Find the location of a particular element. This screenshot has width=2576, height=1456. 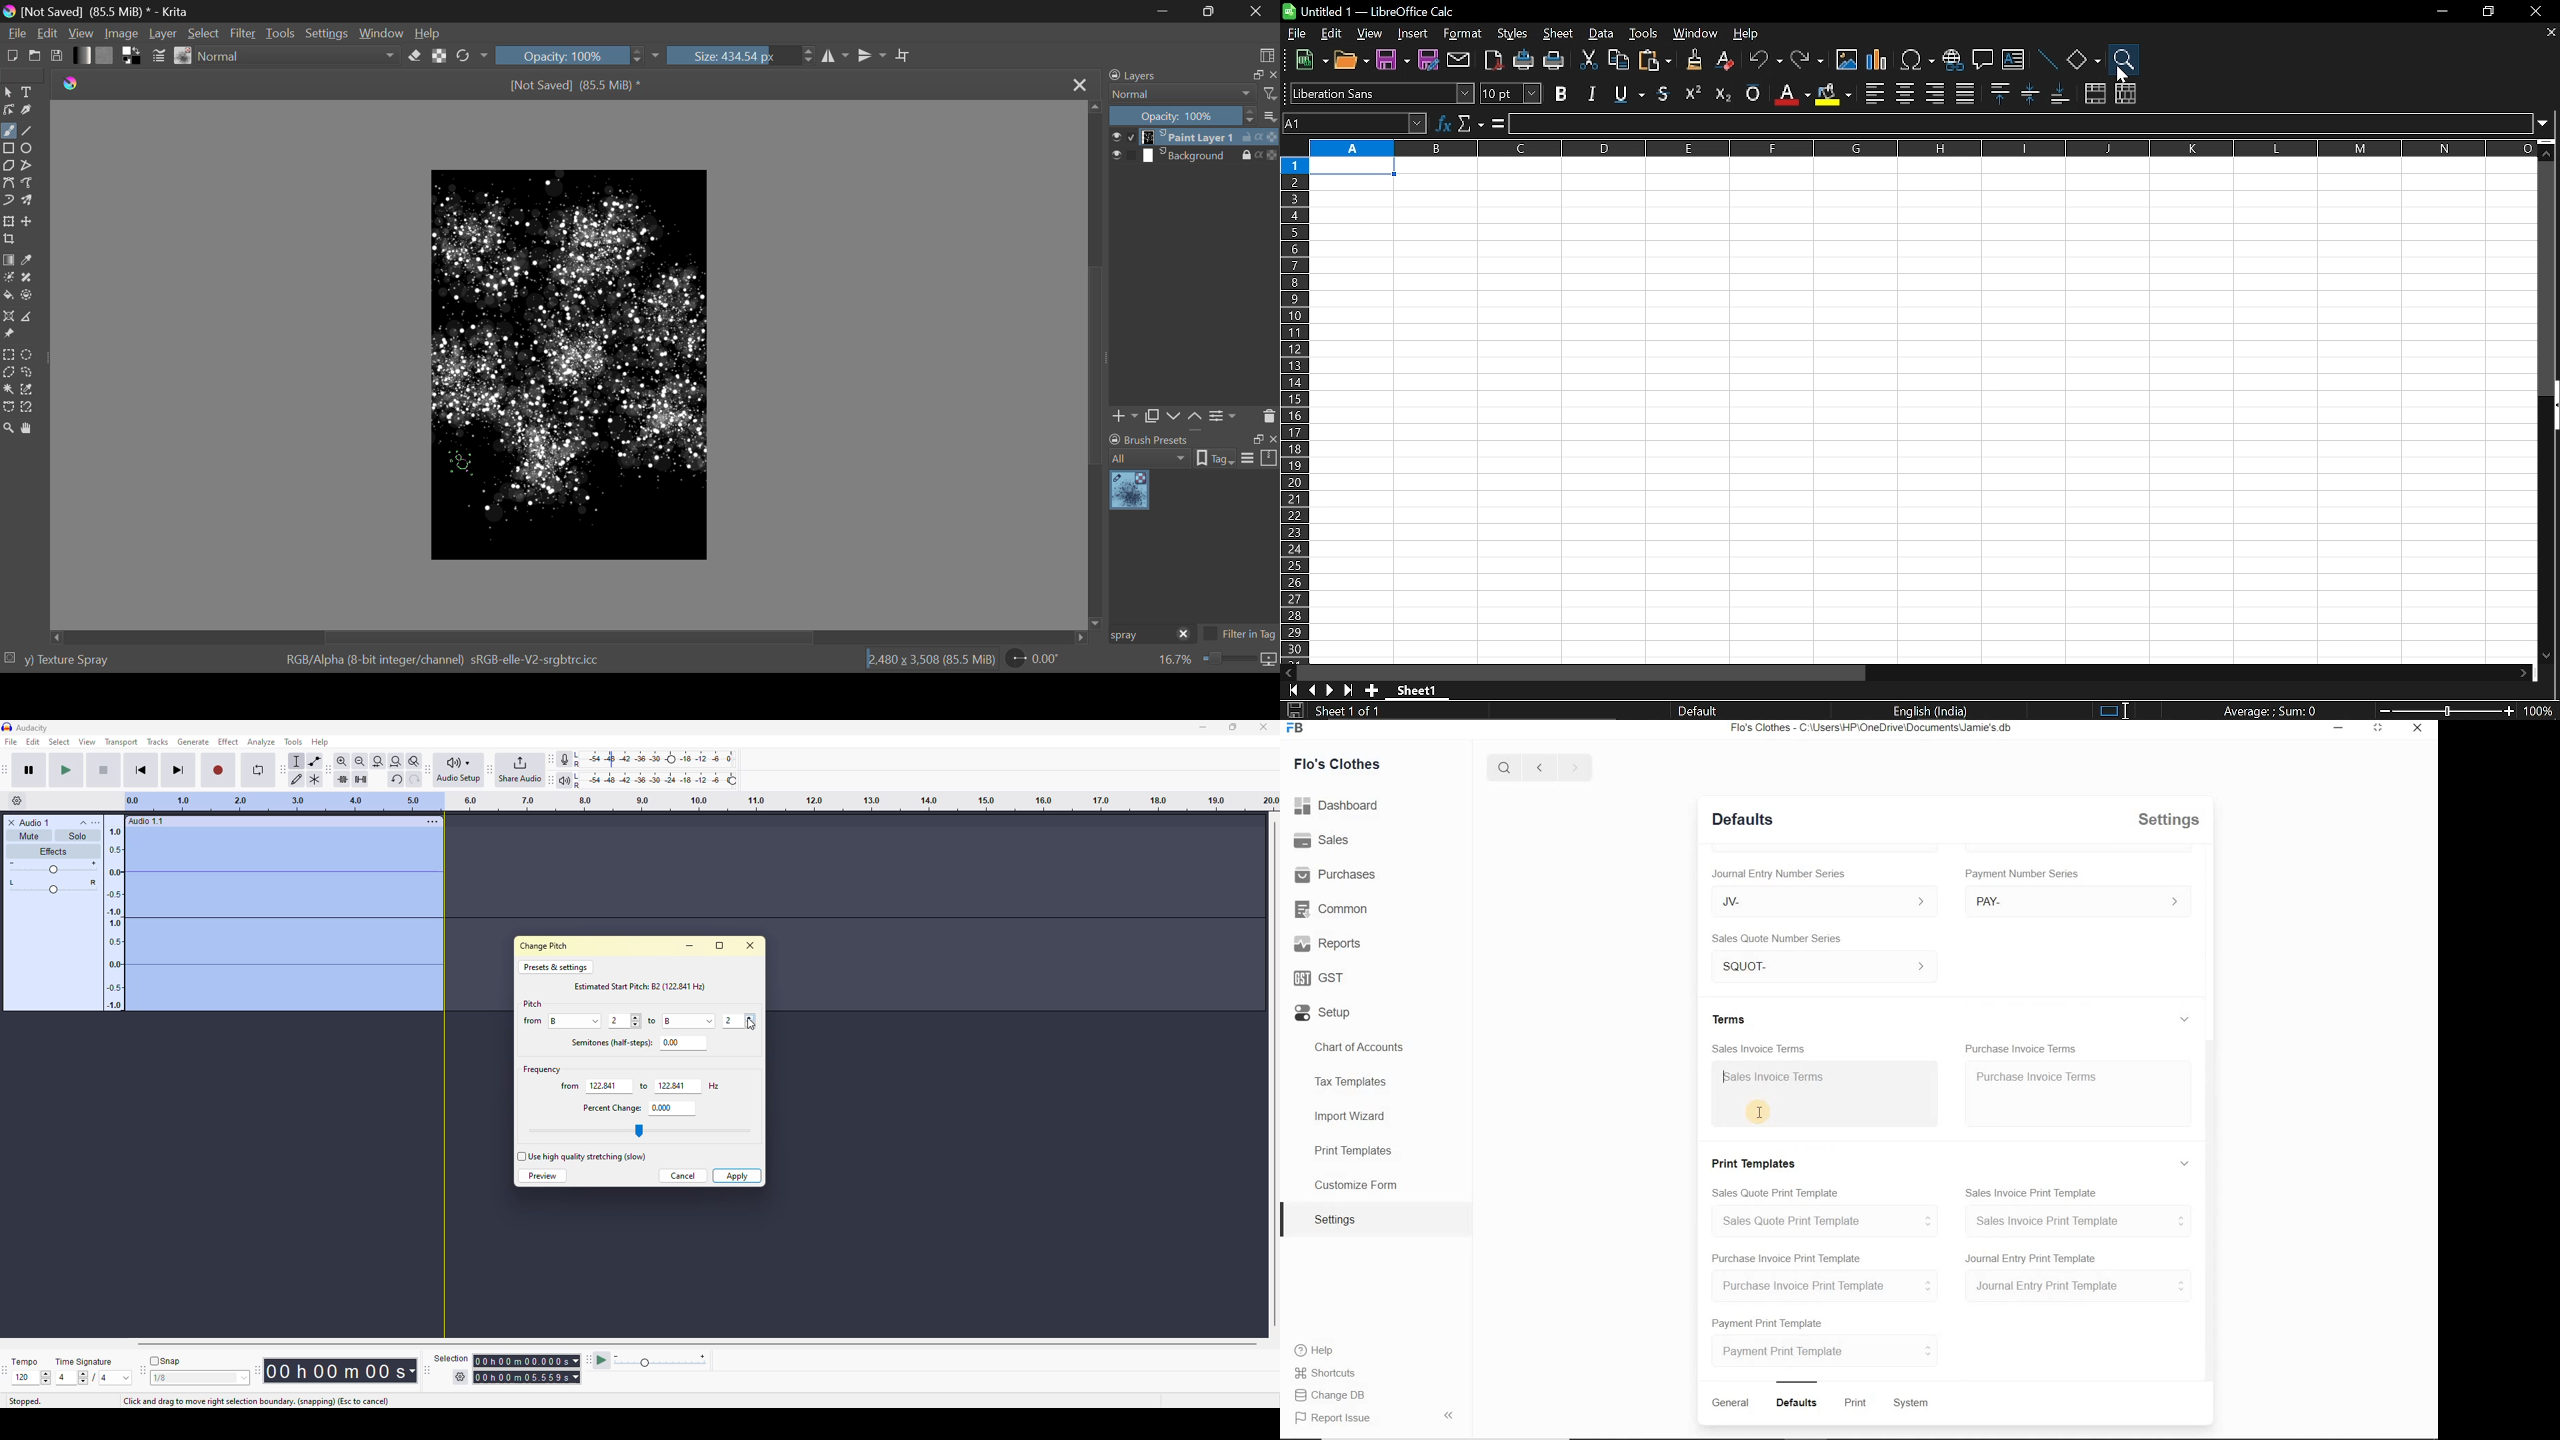

line  is located at coordinates (2046, 61).